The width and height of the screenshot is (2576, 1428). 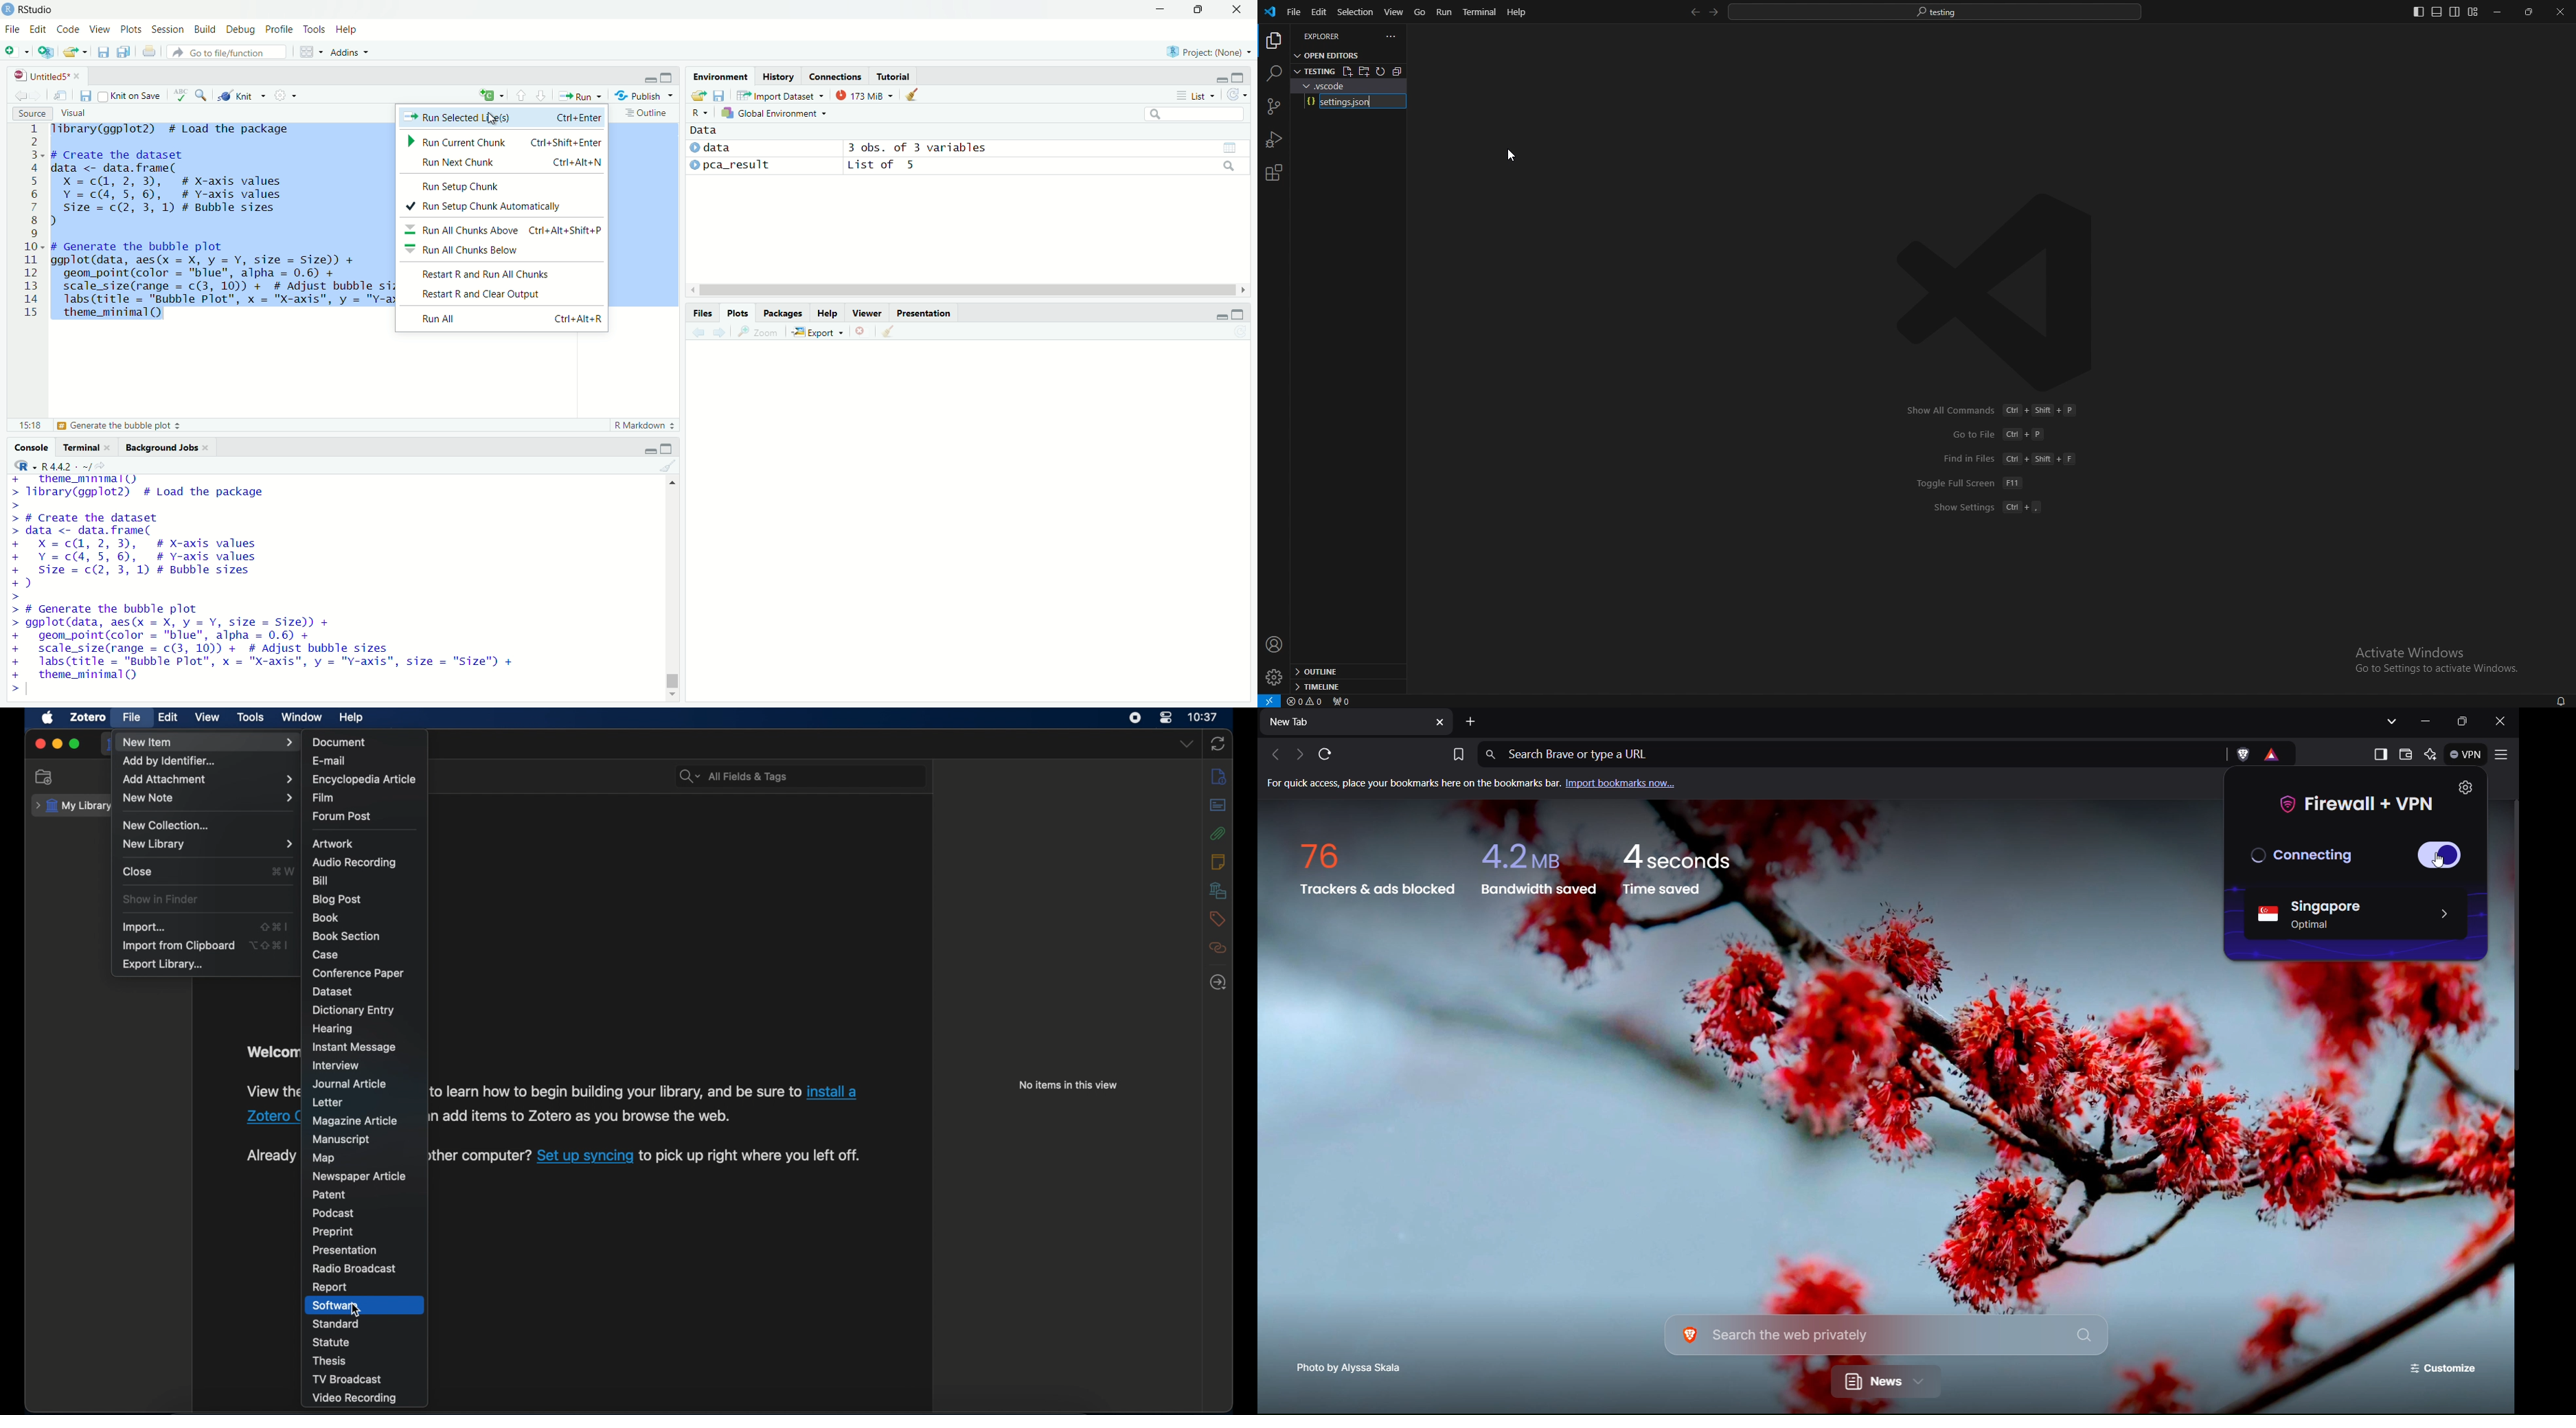 I want to click on previous plot, so click(x=697, y=332).